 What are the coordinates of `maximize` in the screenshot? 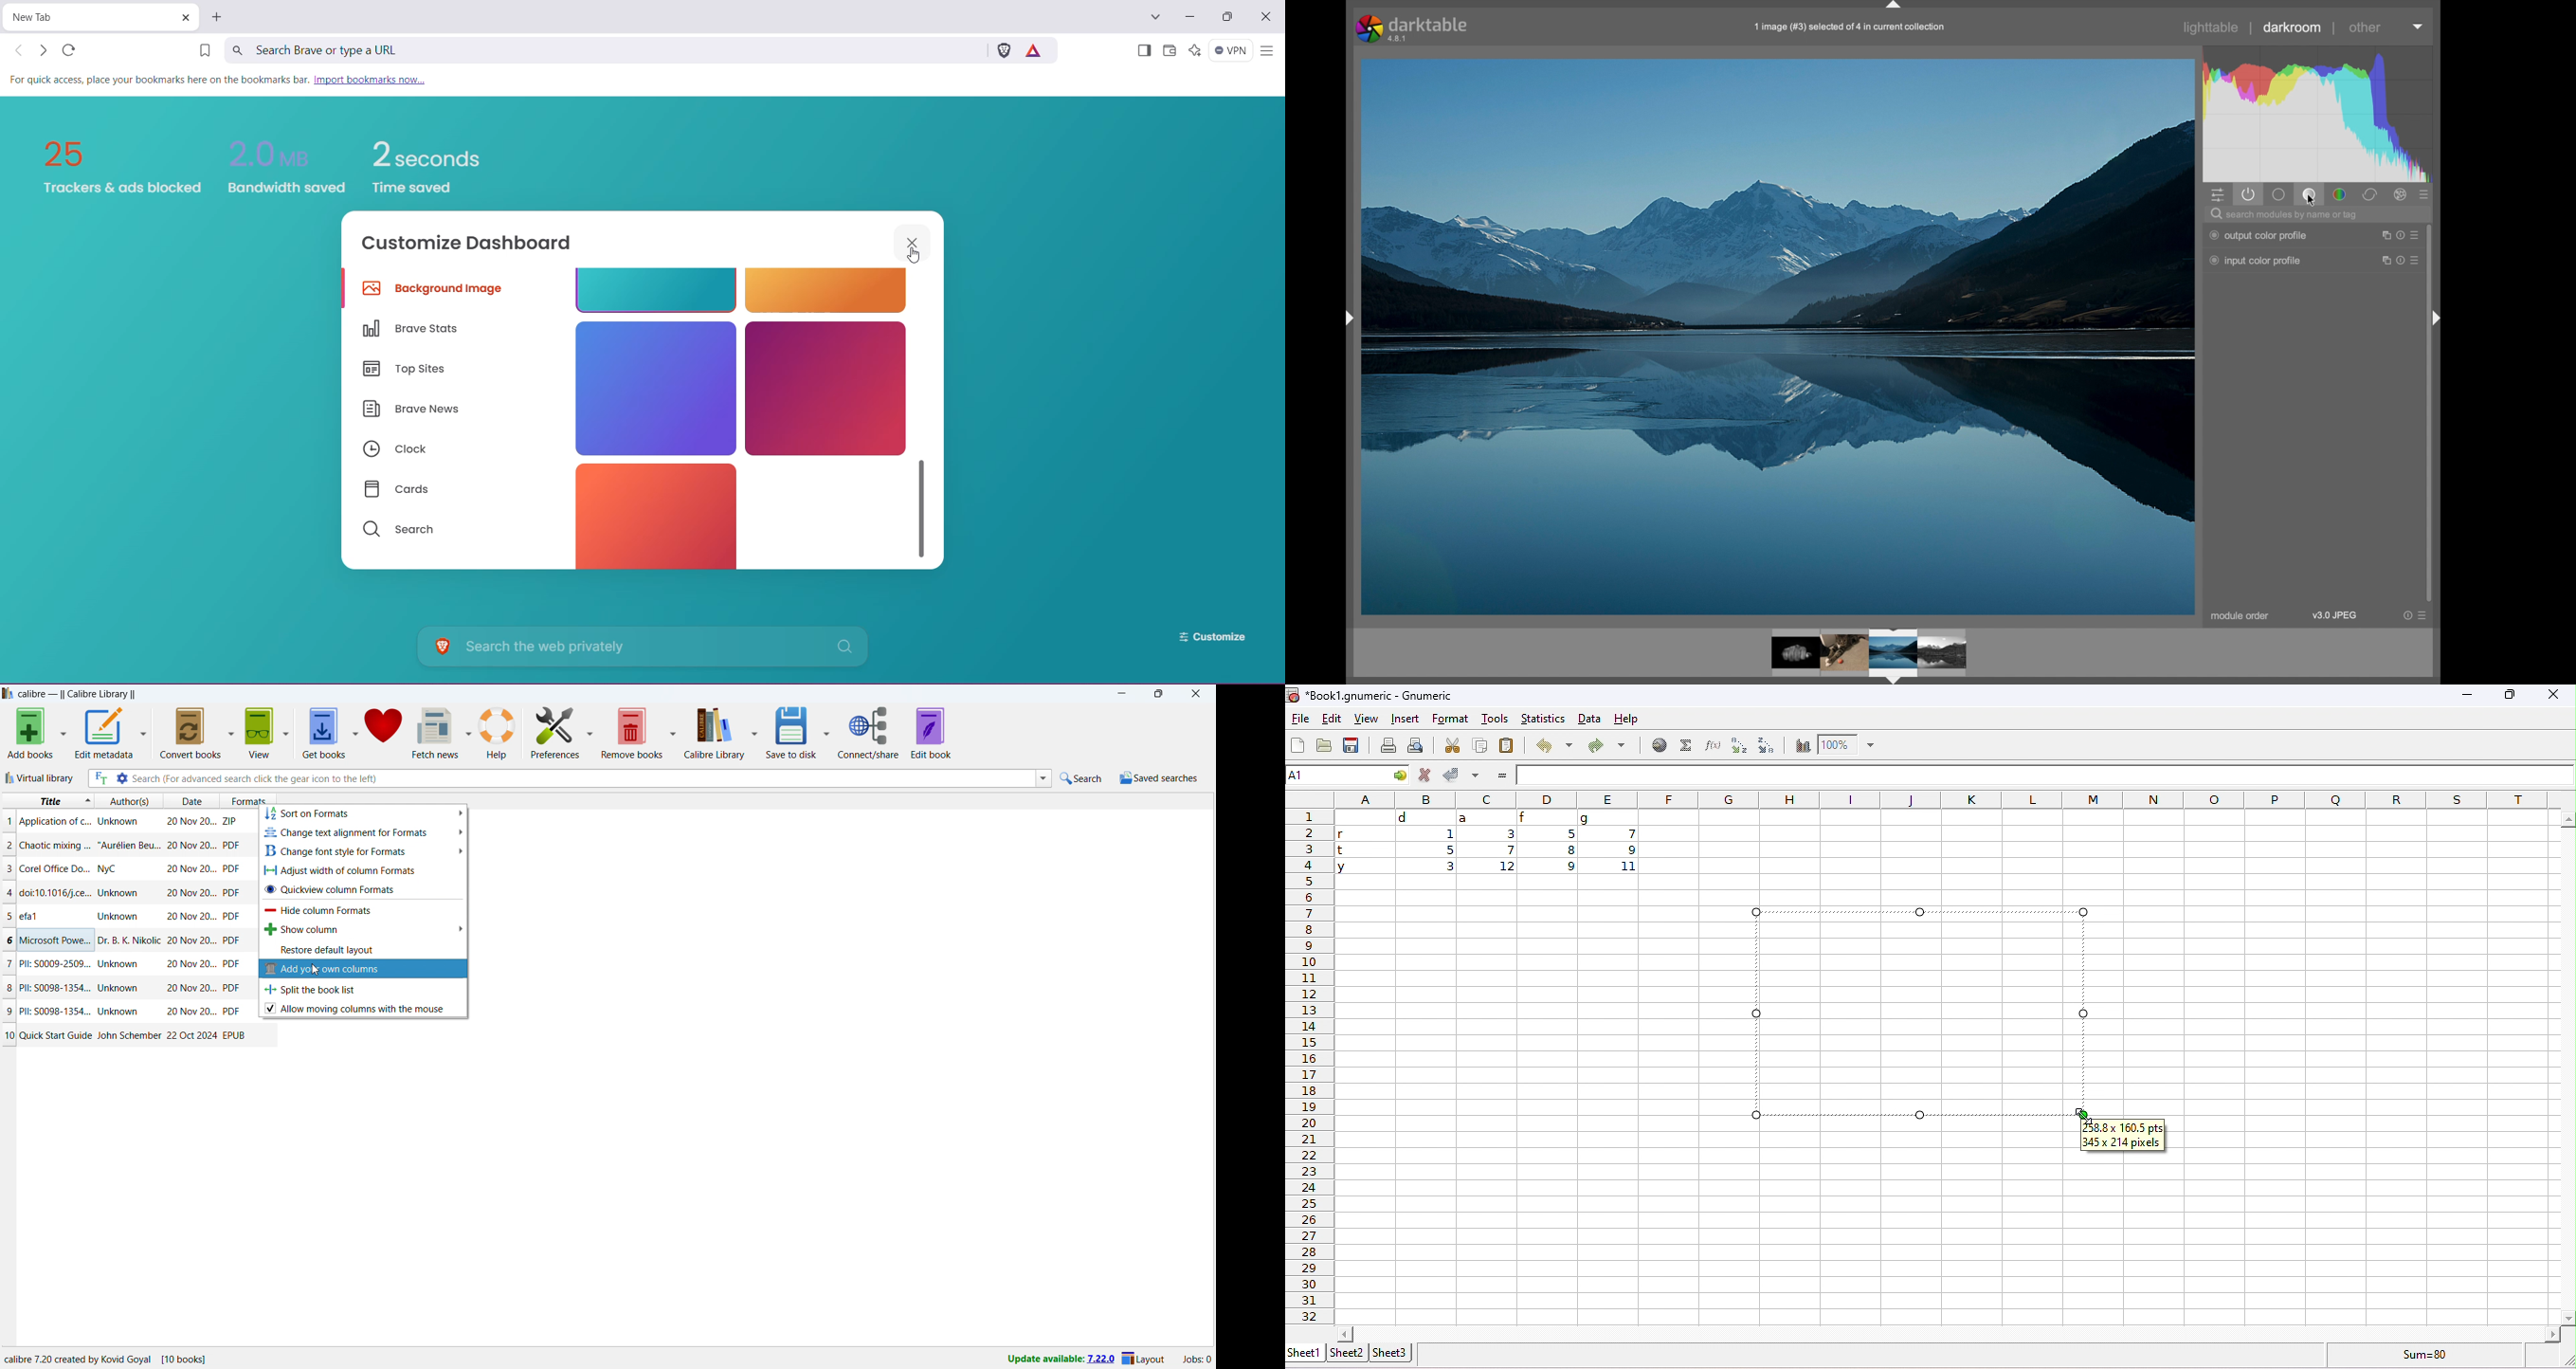 It's located at (2511, 697).